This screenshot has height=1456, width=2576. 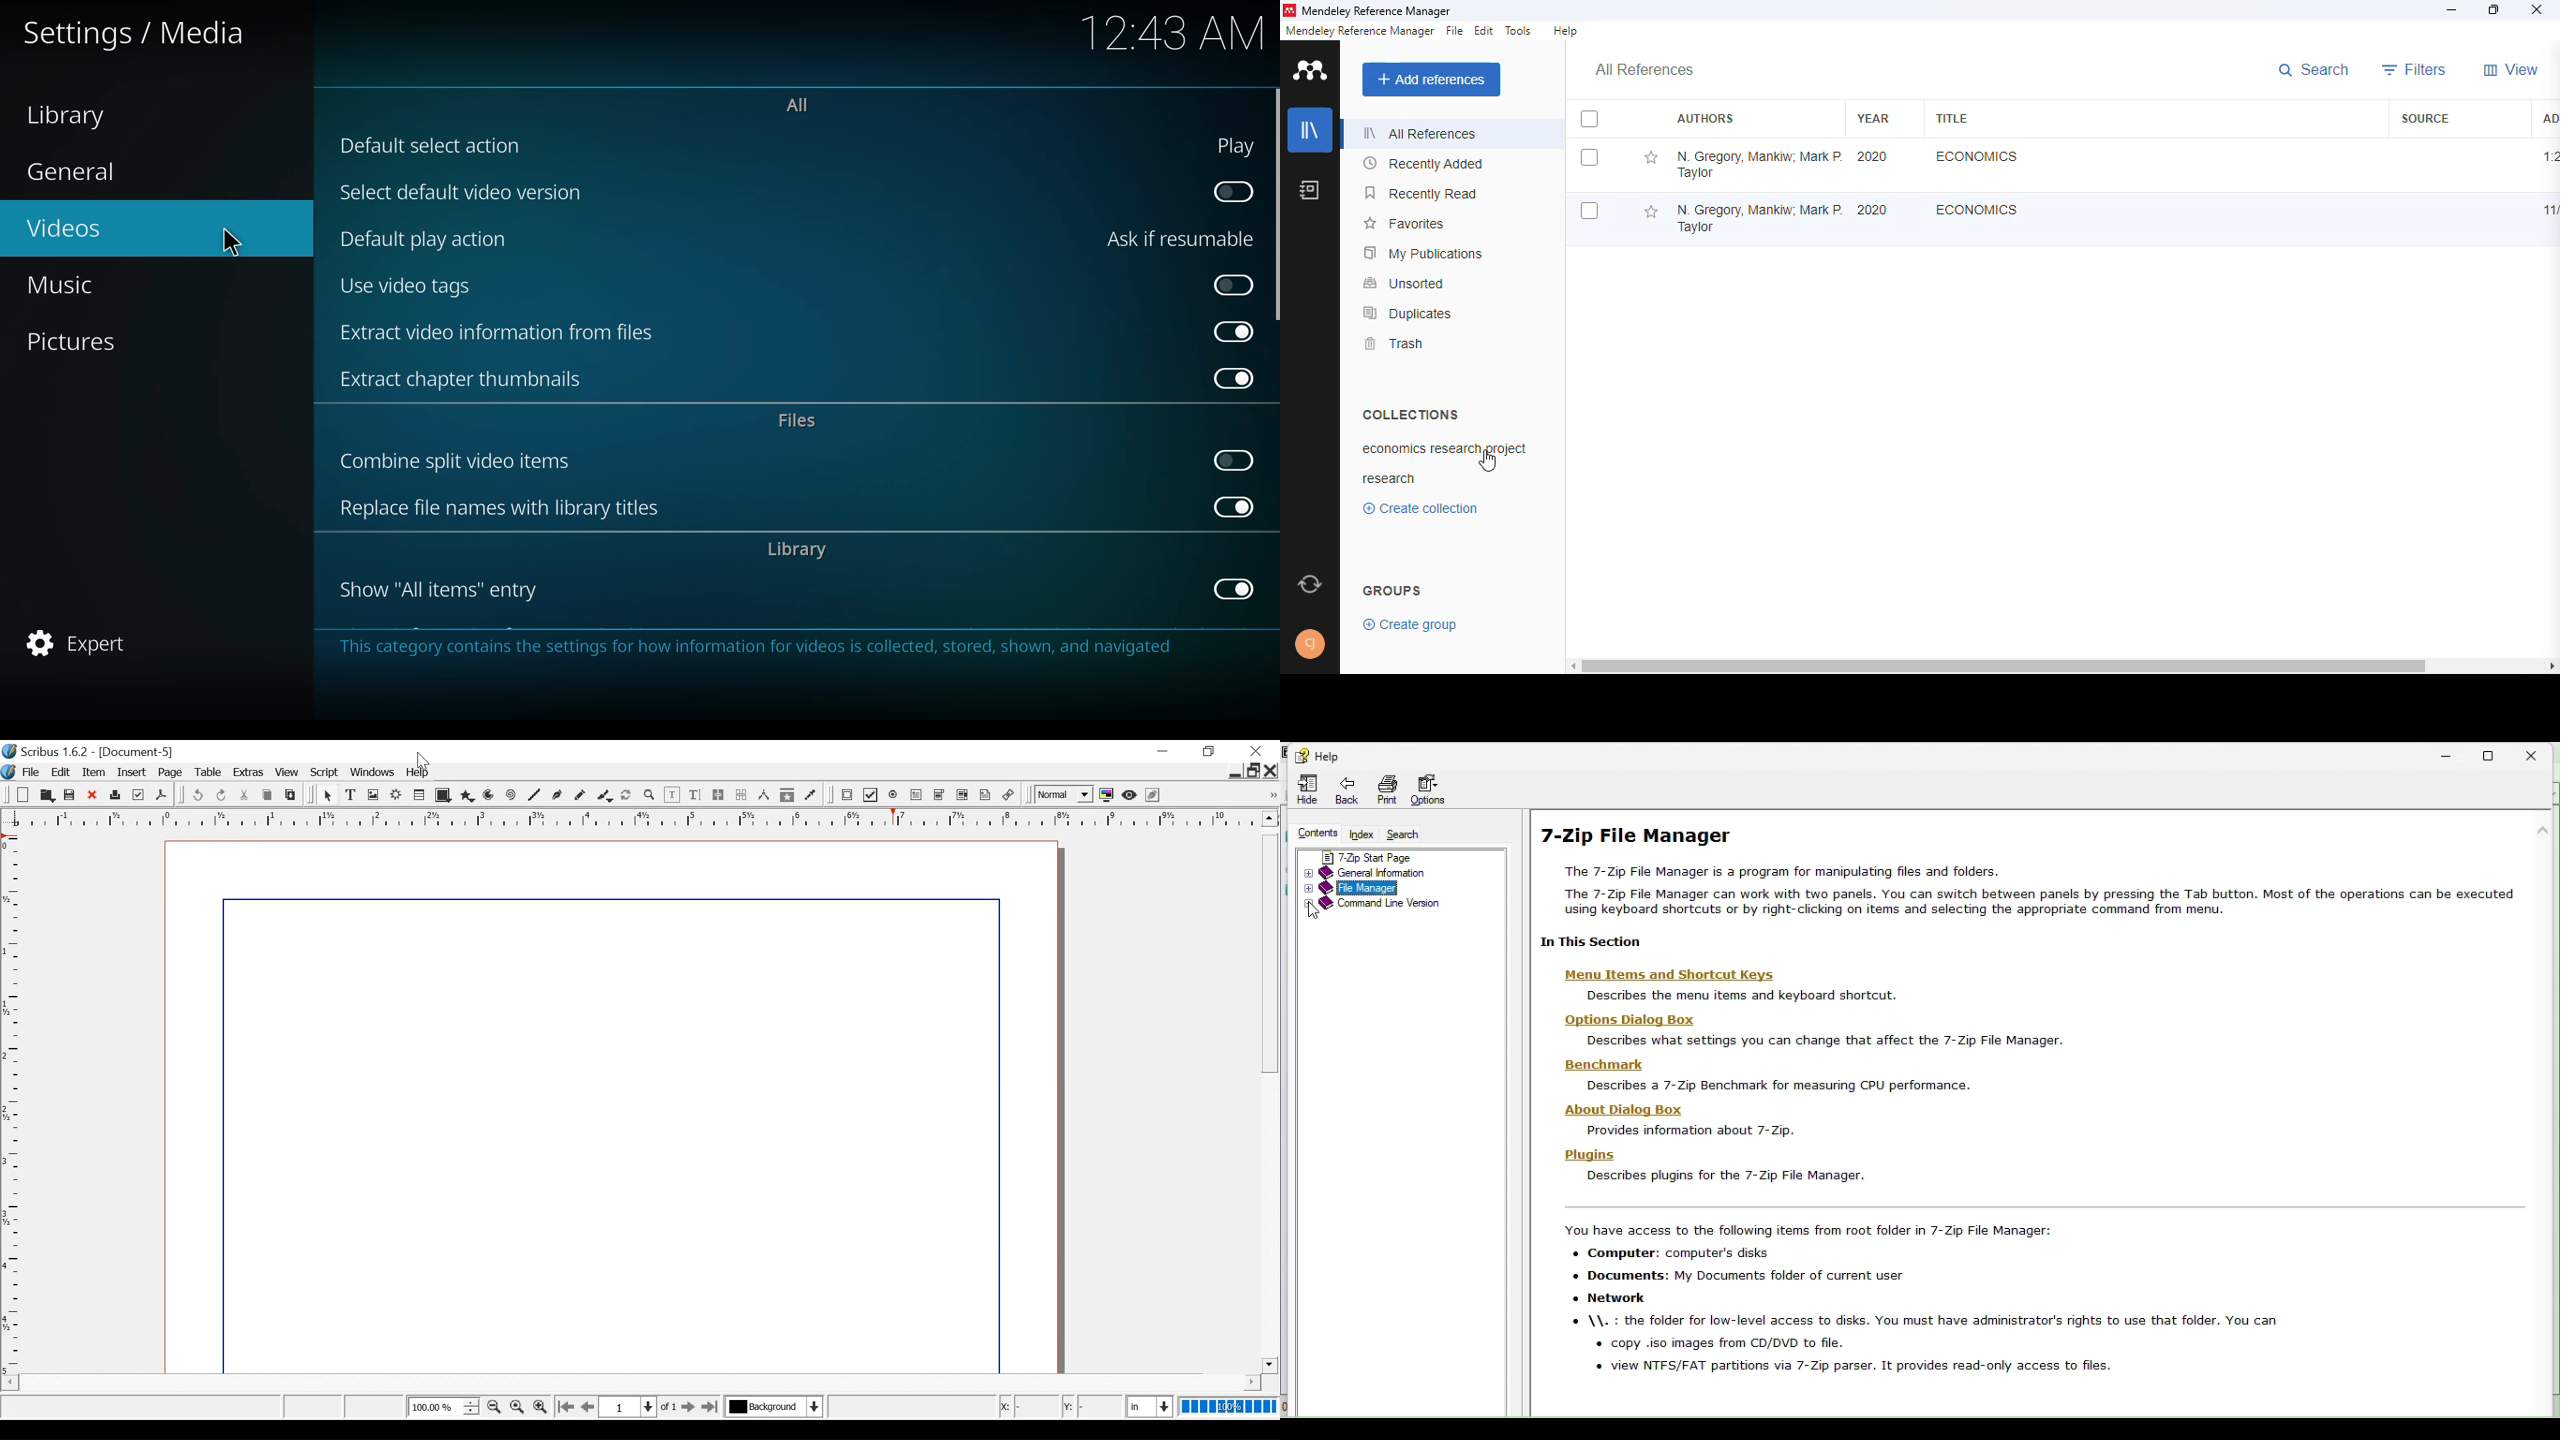 I want to click on Table, so click(x=211, y=773).